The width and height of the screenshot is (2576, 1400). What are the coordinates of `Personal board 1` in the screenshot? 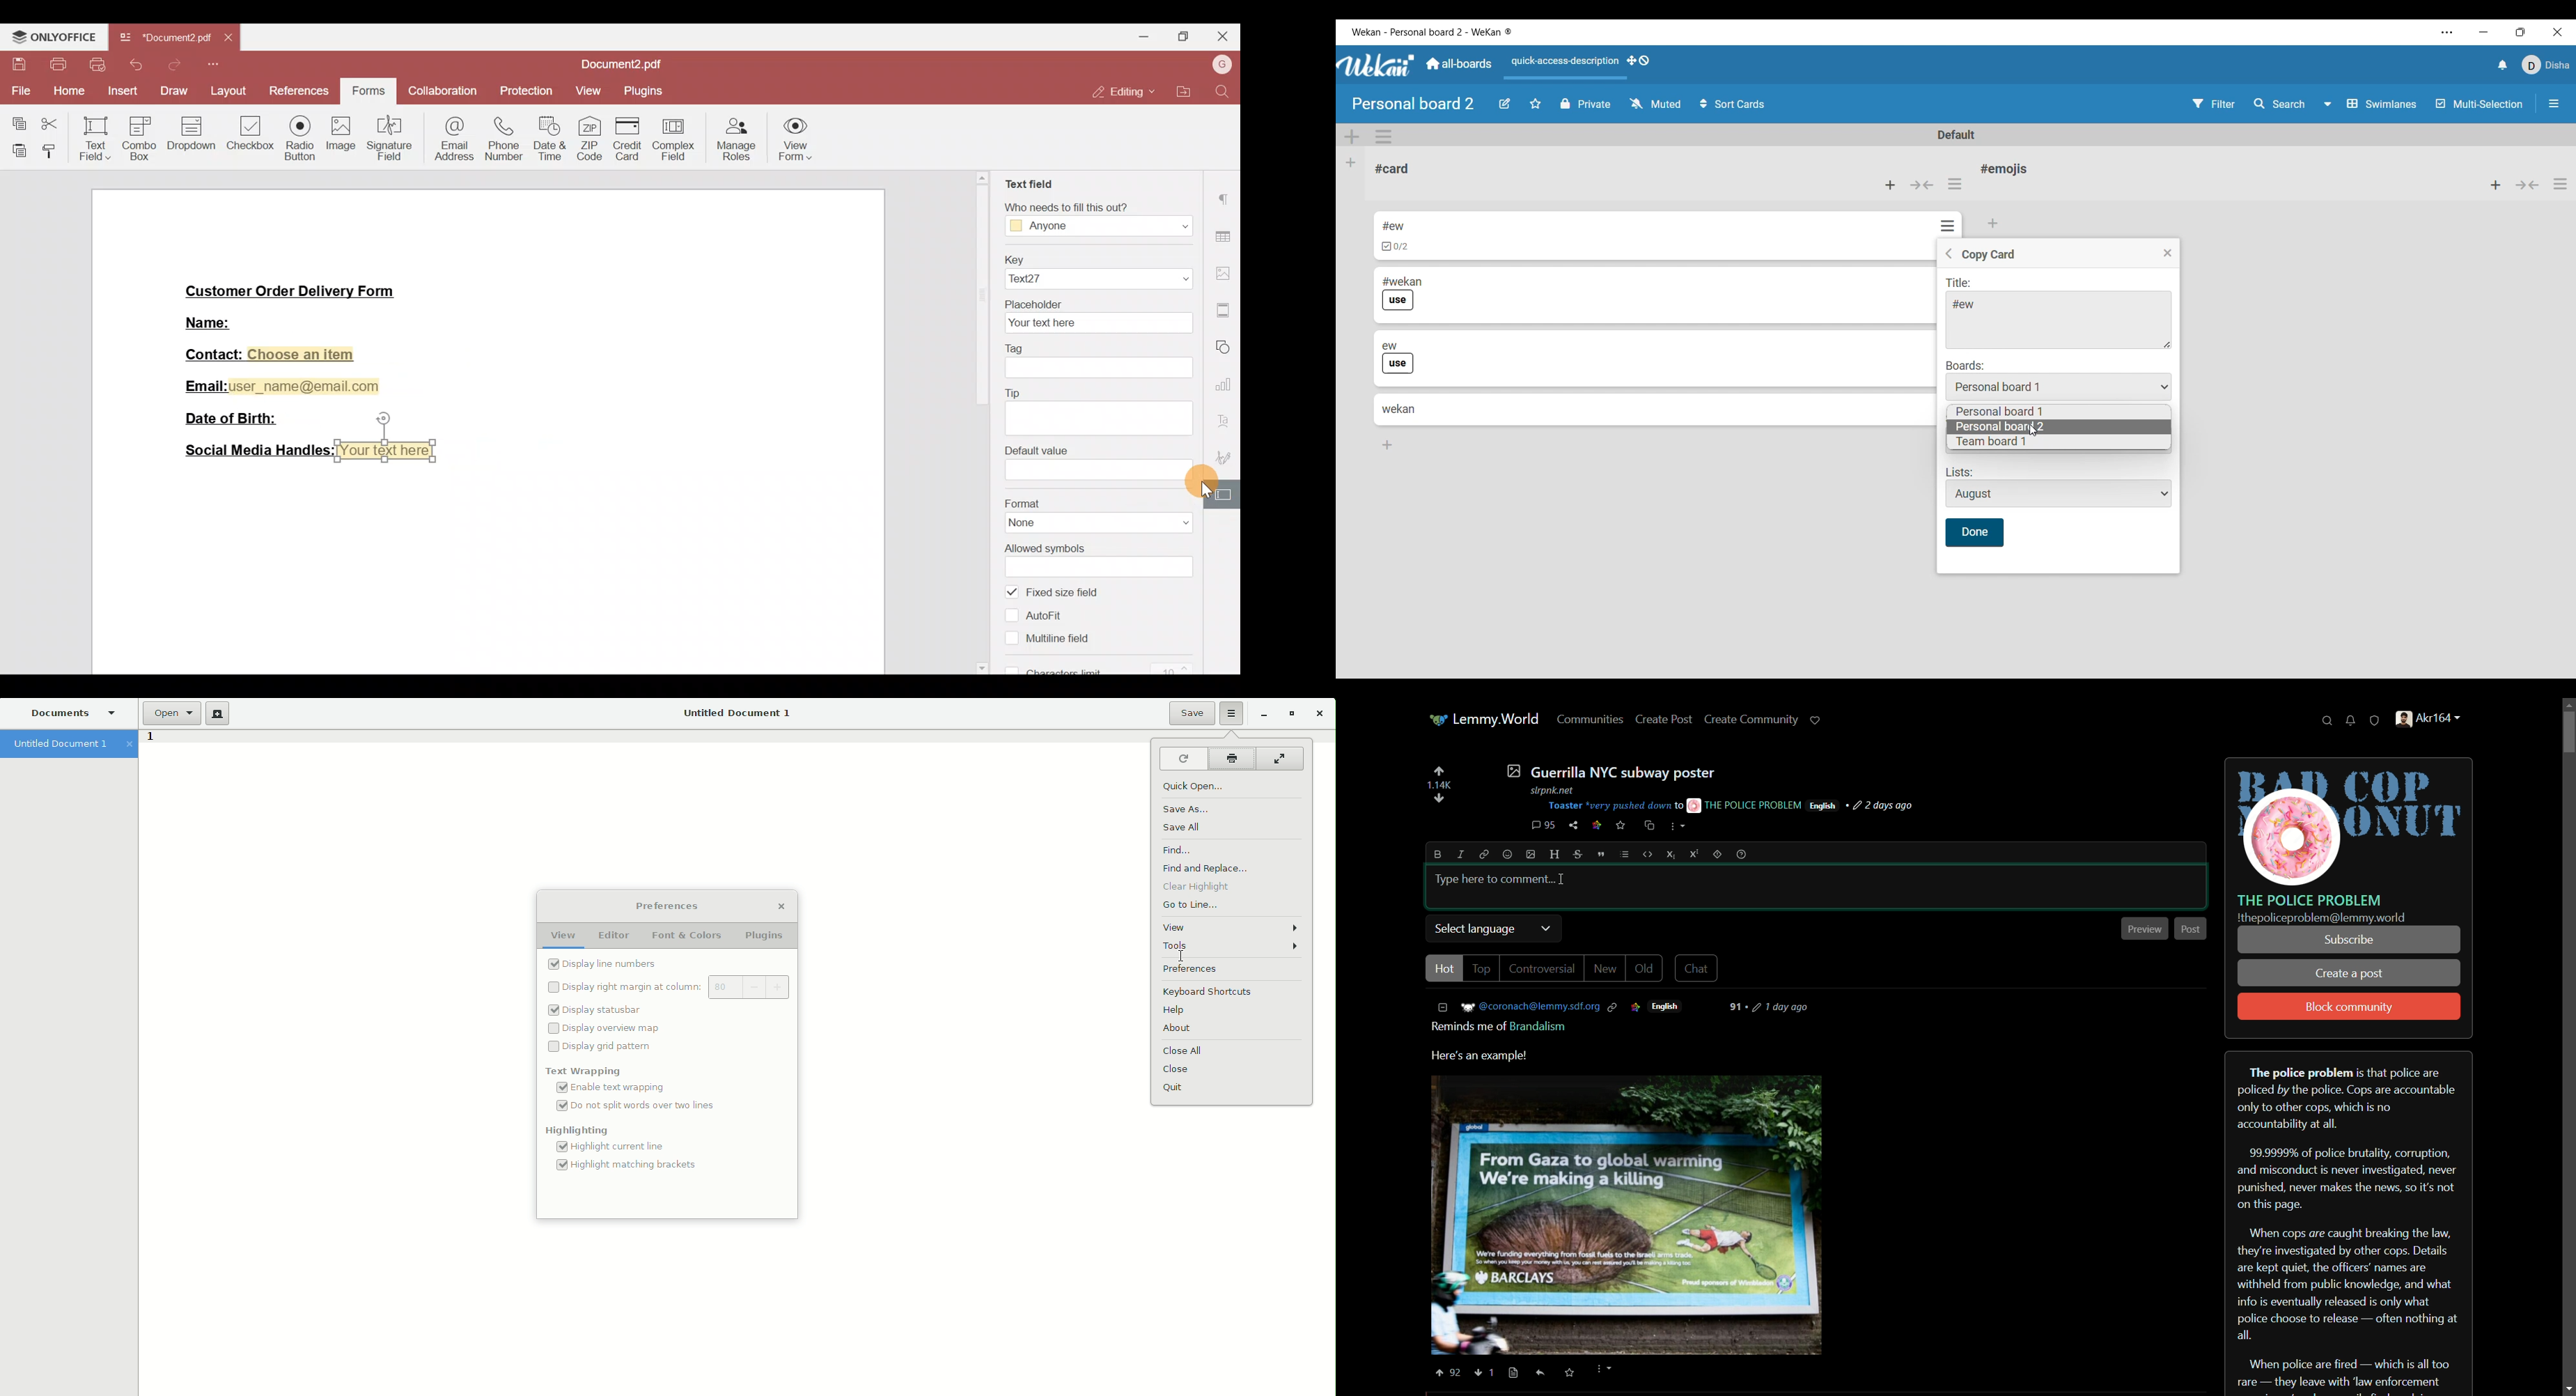 It's located at (2060, 410).